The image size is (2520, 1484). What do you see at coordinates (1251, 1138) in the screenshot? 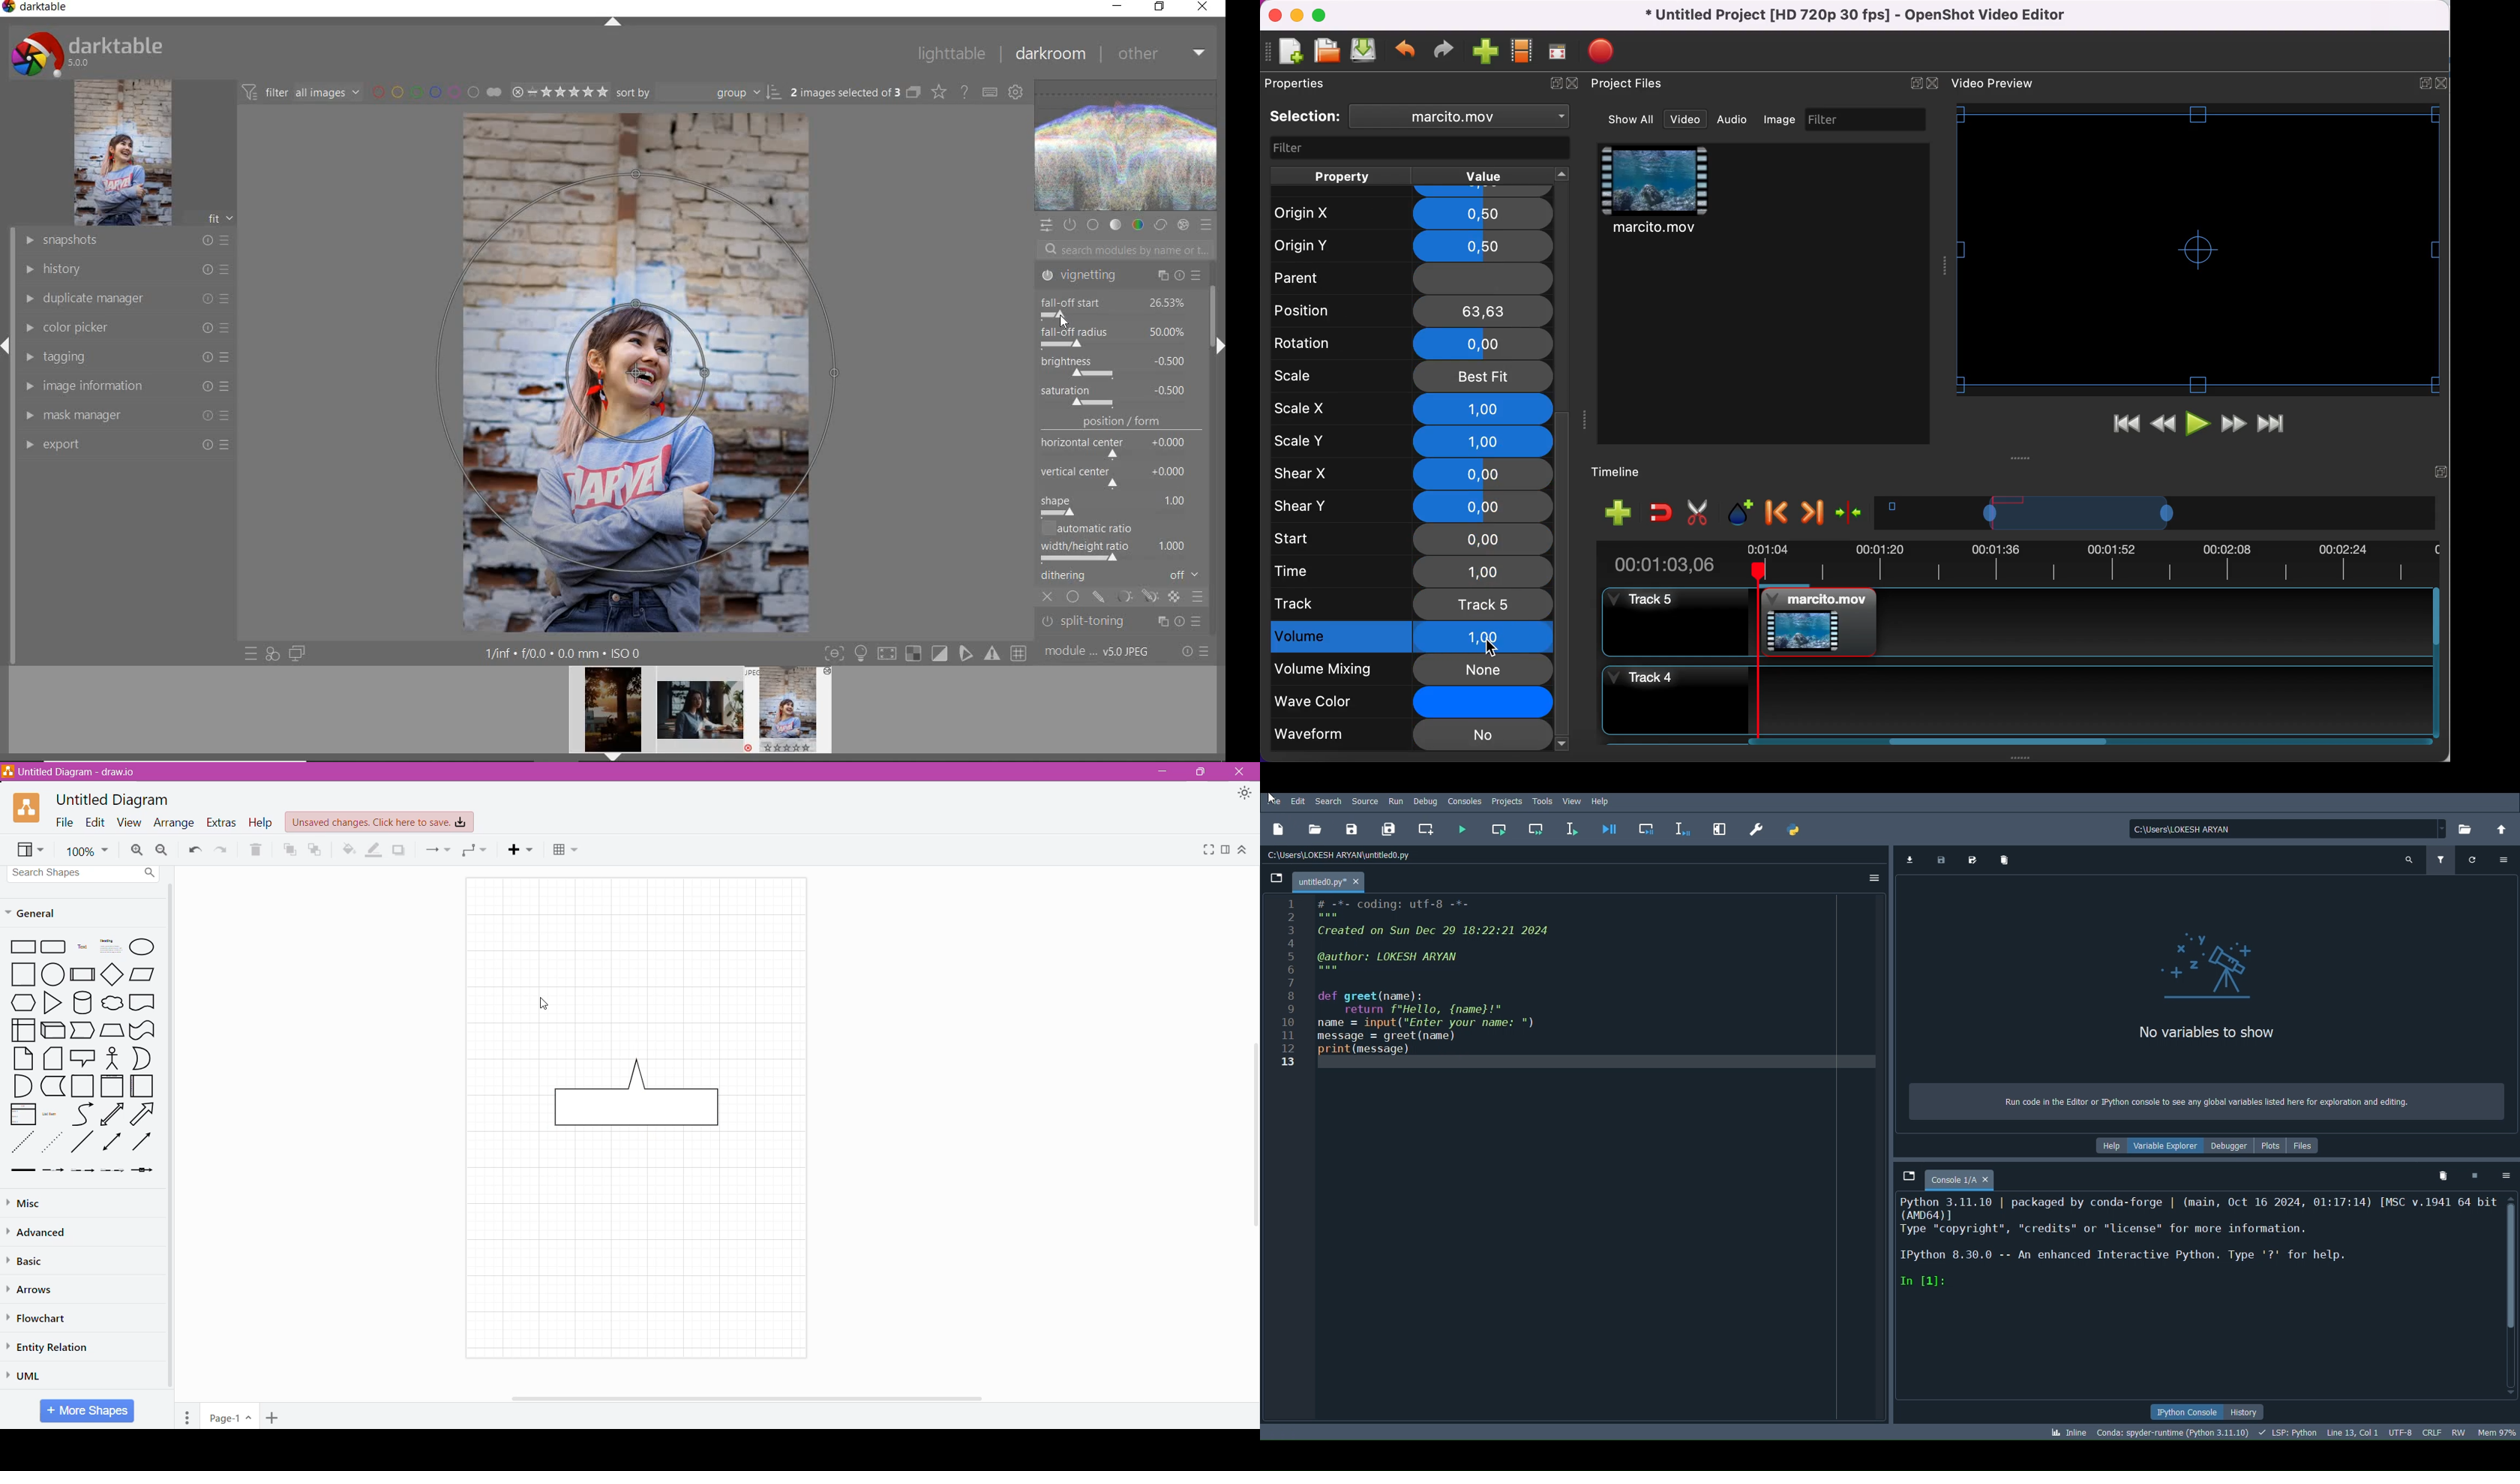
I see `Vertical Scroll Bar` at bounding box center [1251, 1138].